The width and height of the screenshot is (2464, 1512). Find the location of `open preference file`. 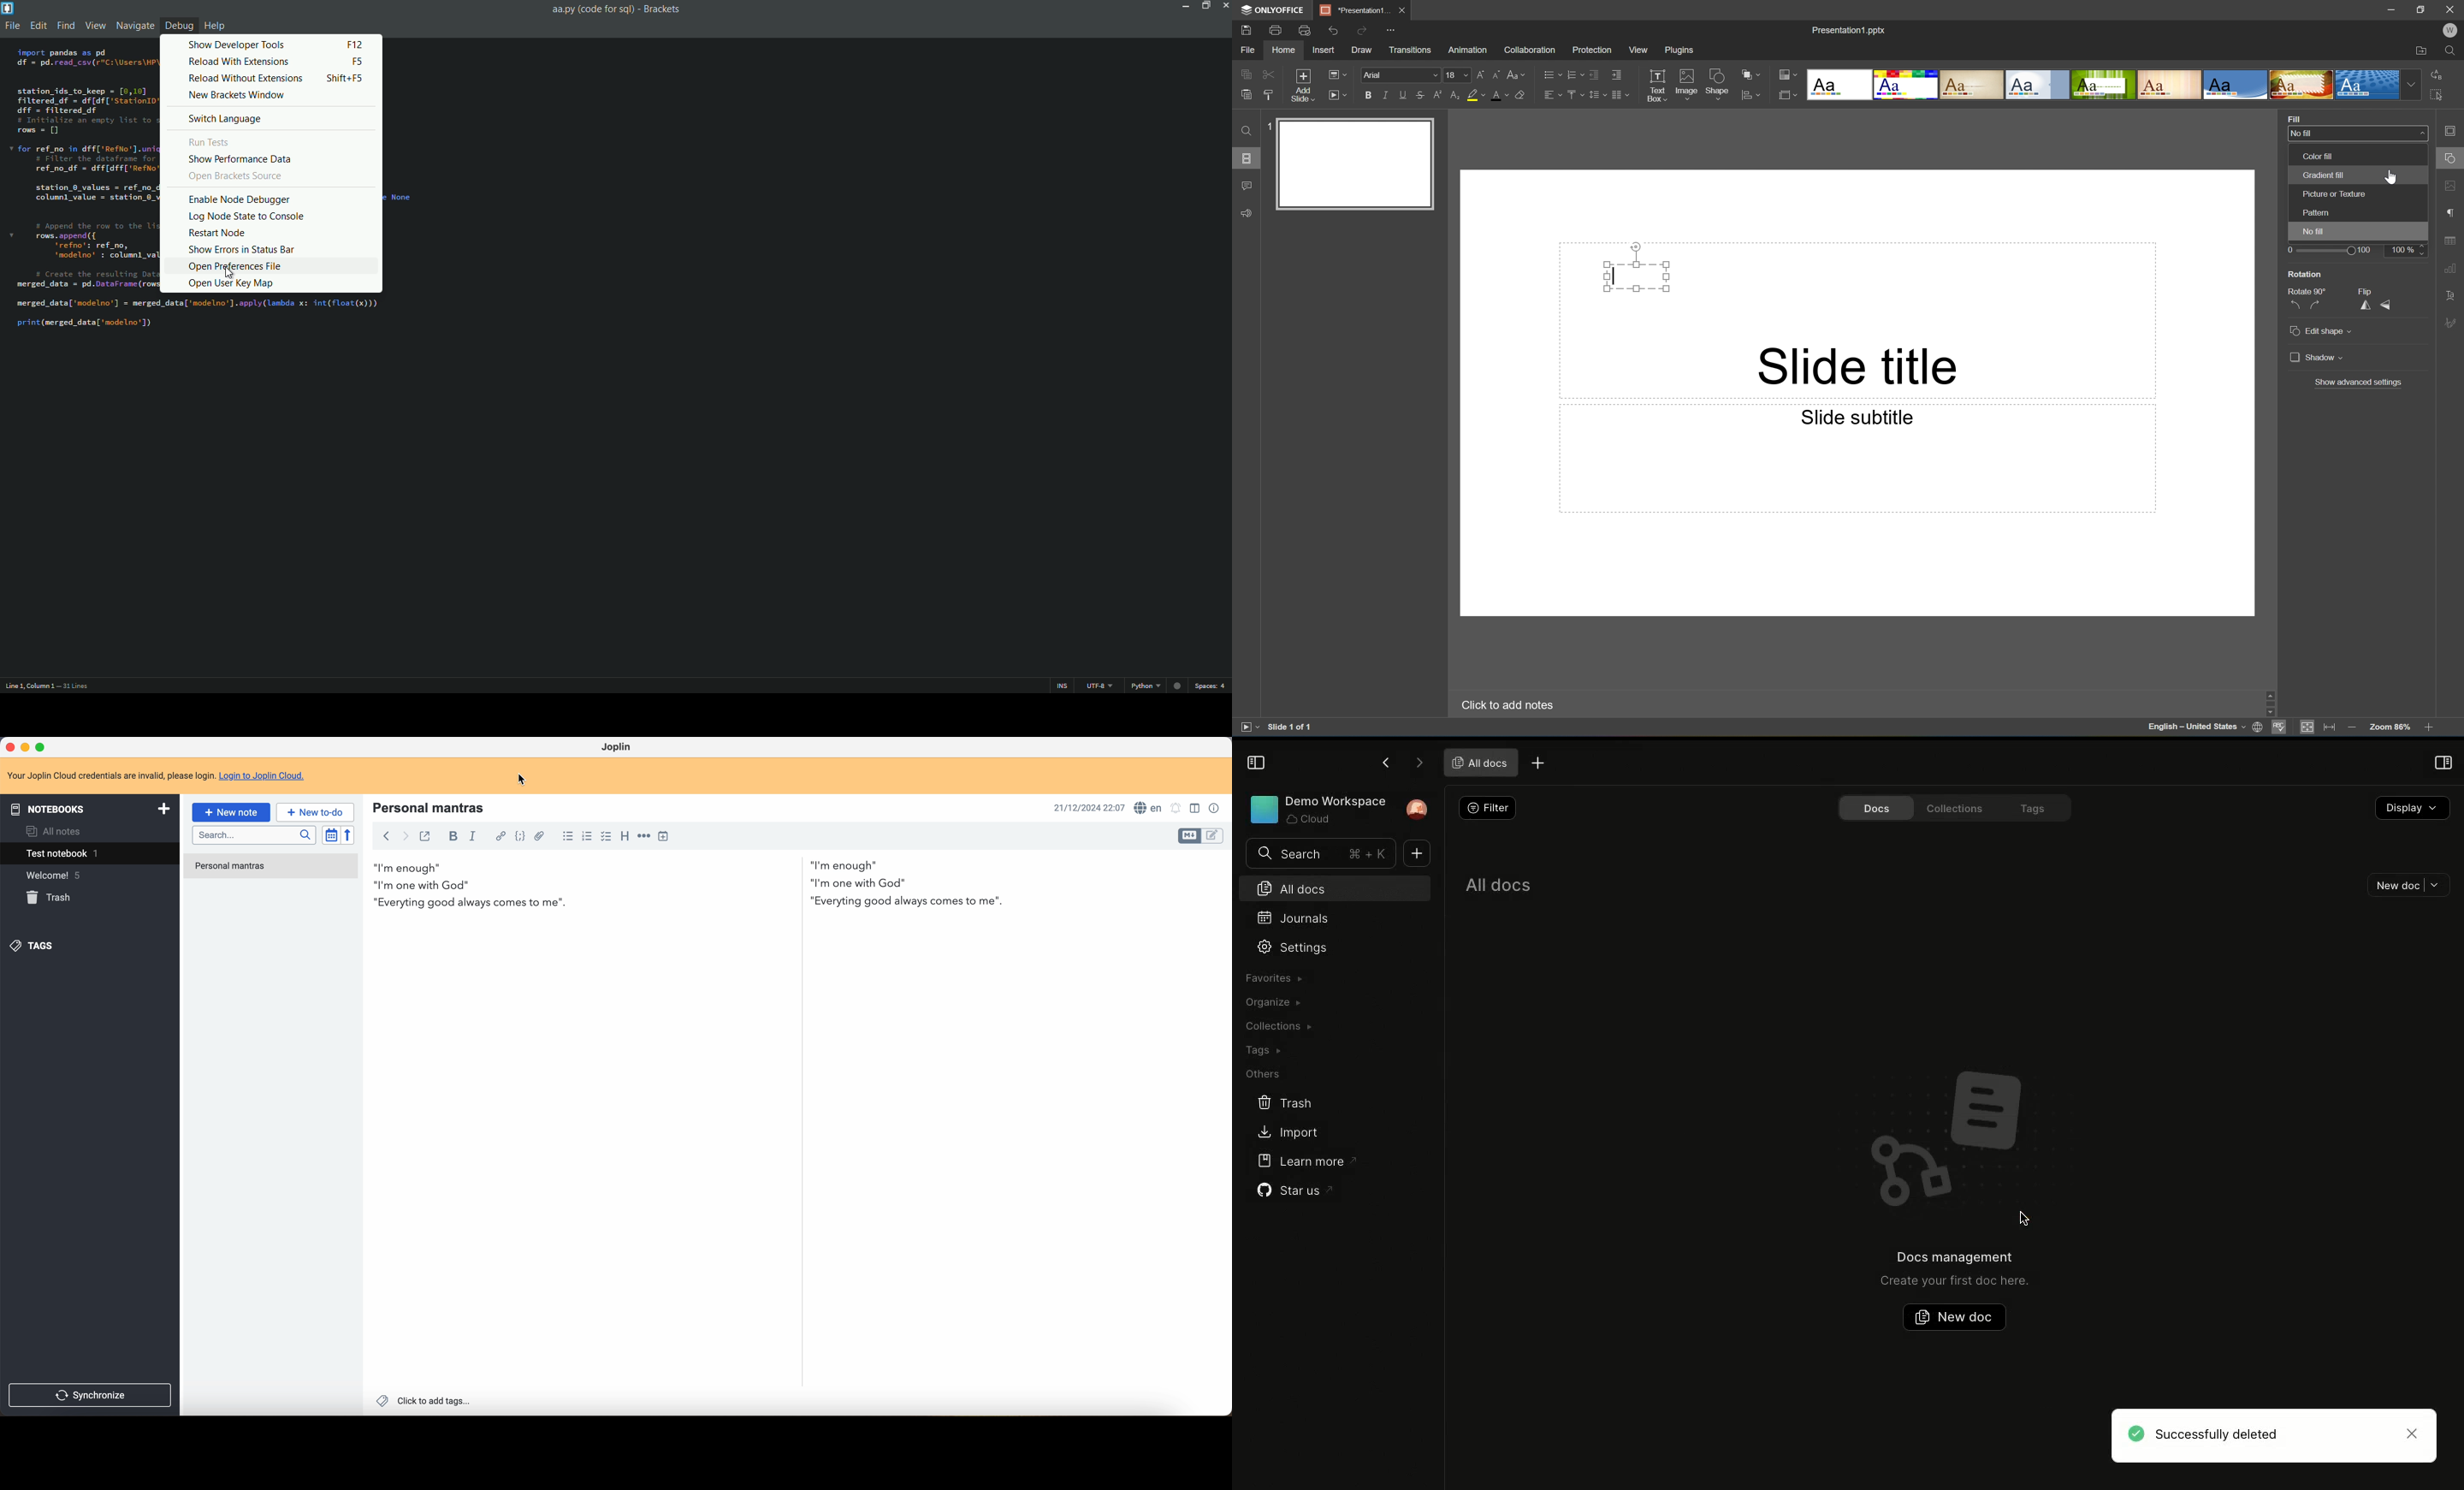

open preference file is located at coordinates (235, 266).